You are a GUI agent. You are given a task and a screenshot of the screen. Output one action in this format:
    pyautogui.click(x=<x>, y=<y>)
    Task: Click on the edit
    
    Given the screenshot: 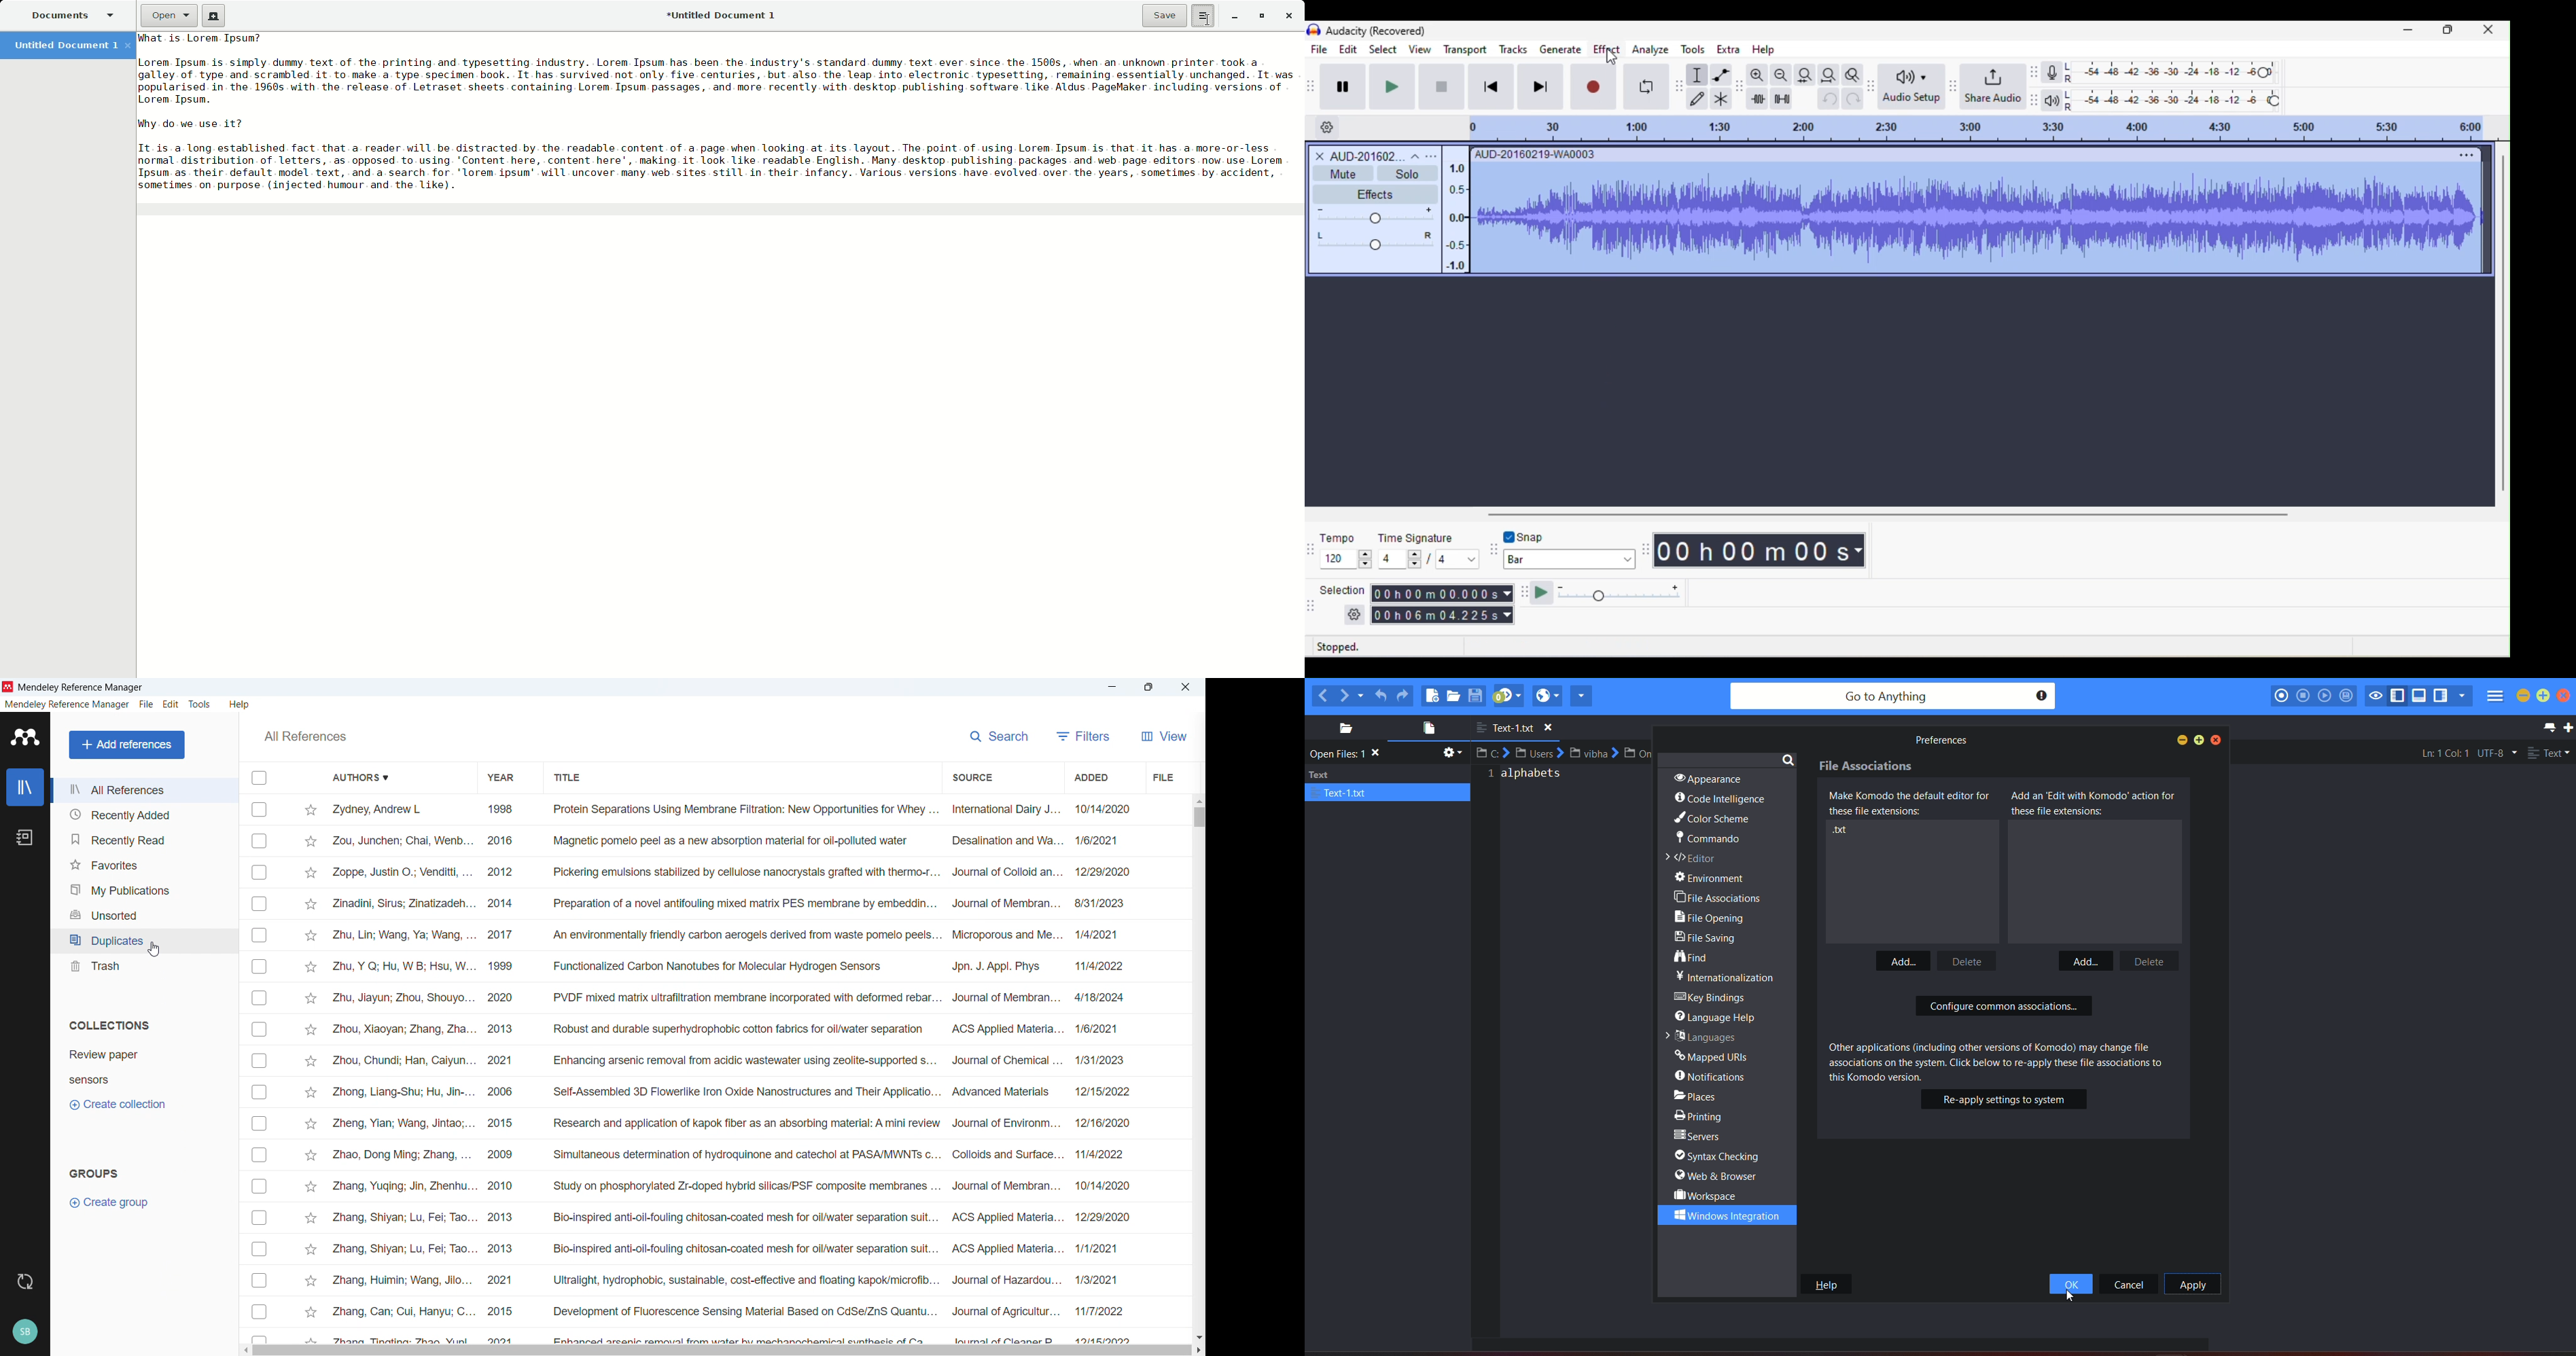 What is the action you would take?
    pyautogui.click(x=1345, y=50)
    